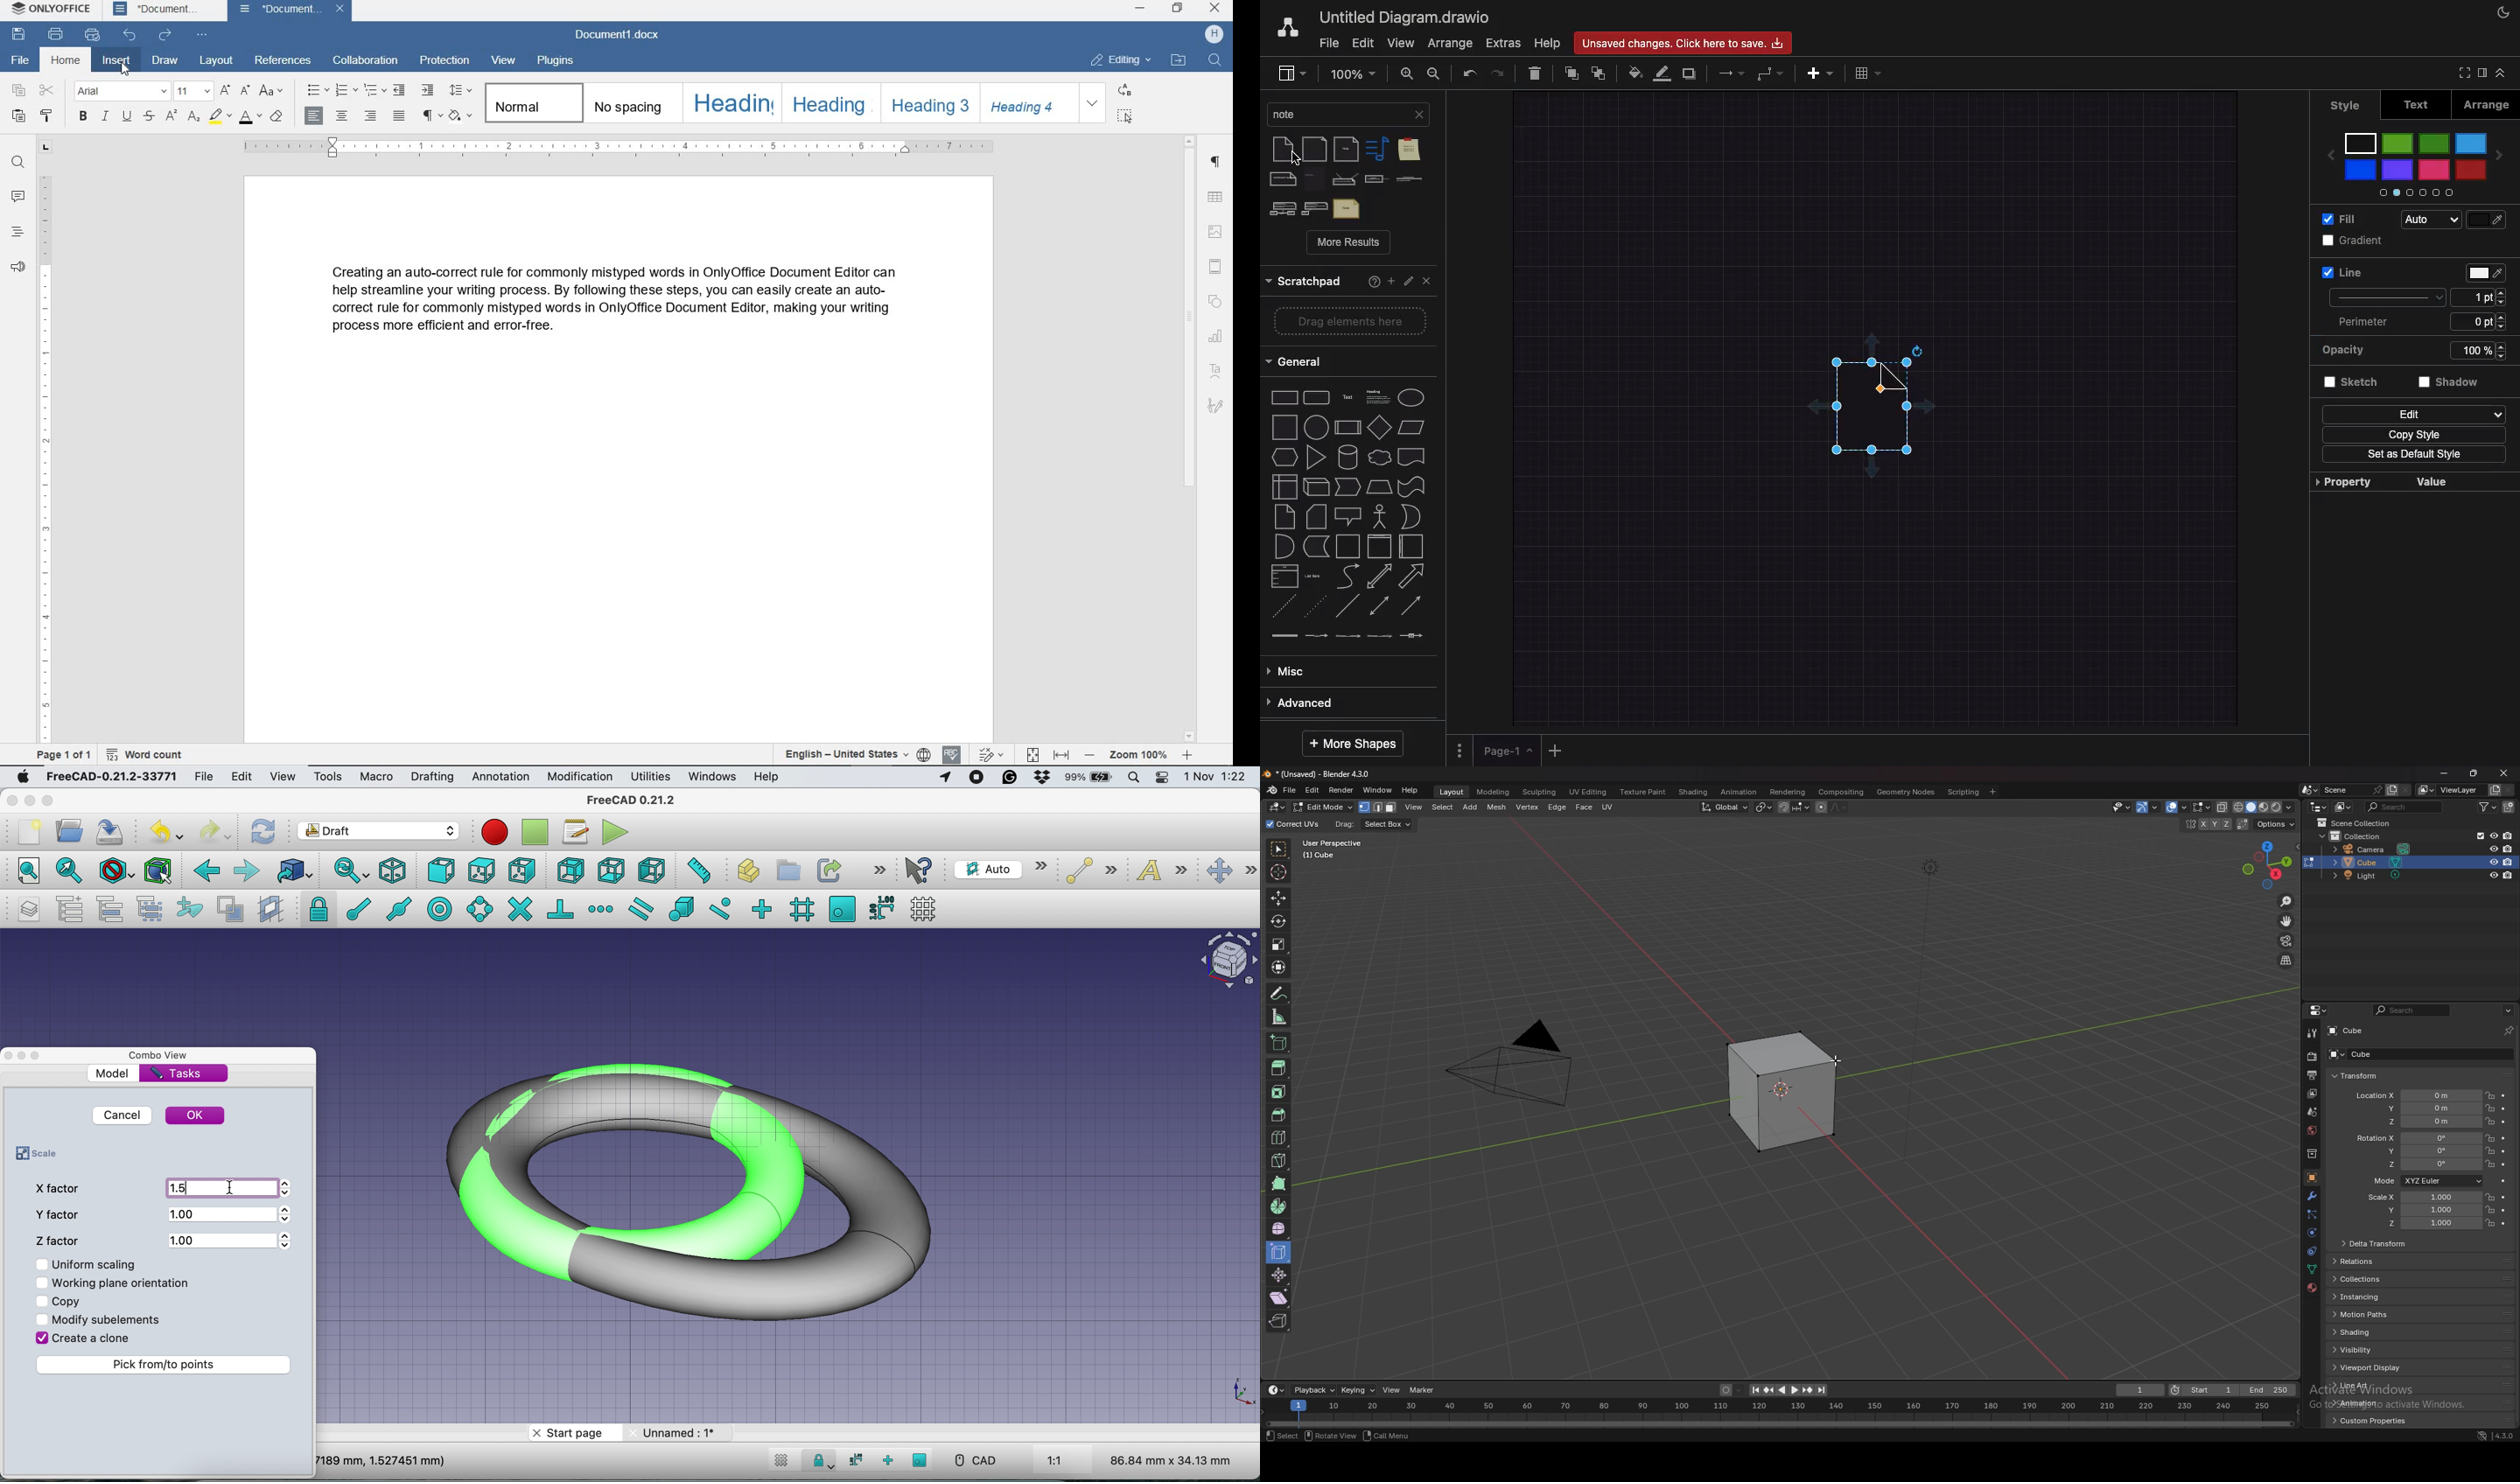  Describe the element at coordinates (219, 1214) in the screenshot. I see `1.00` at that location.